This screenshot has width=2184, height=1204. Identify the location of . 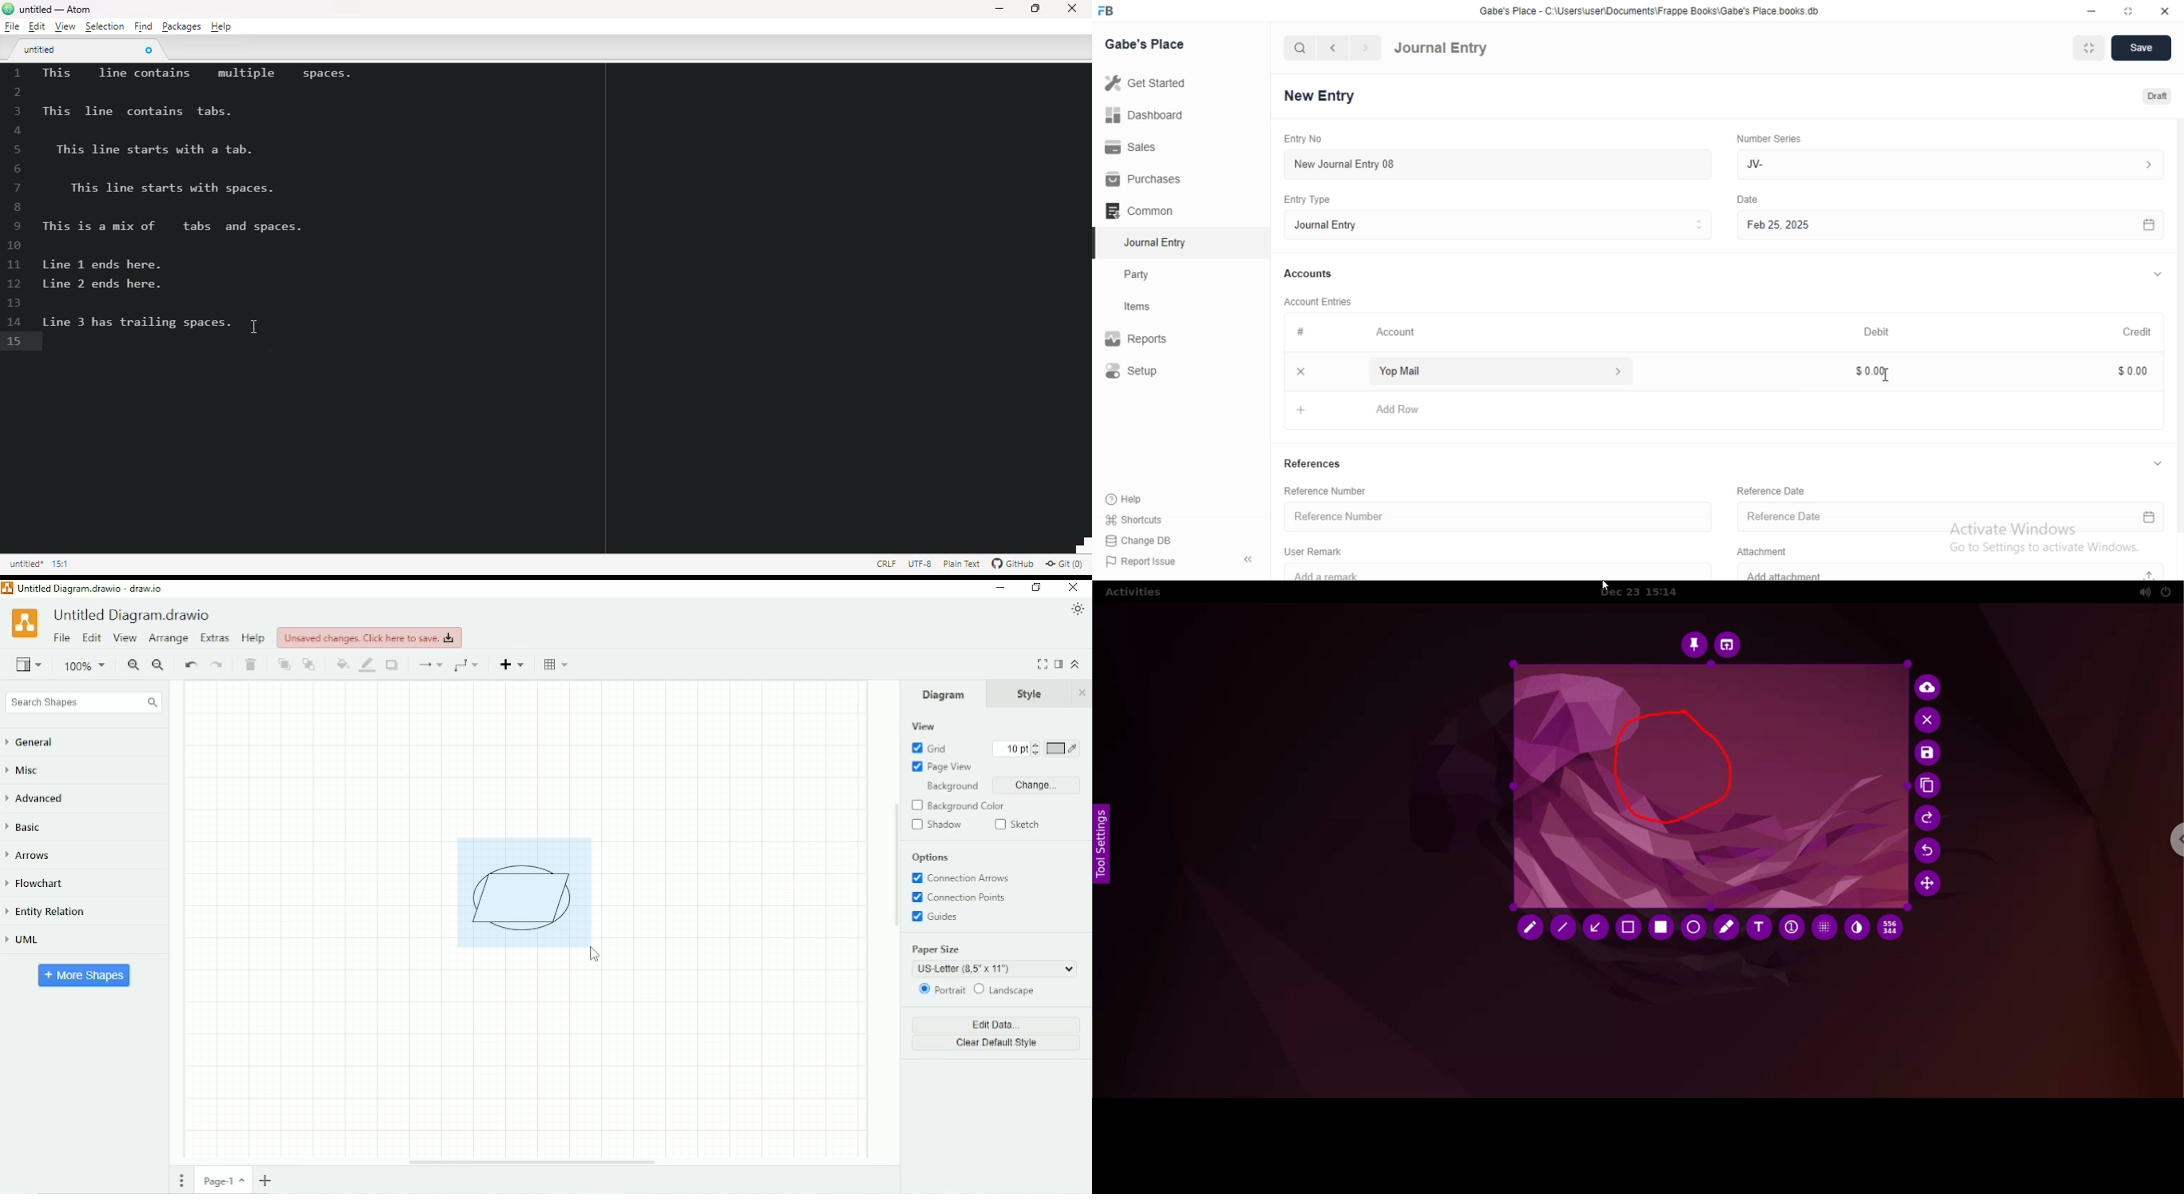
(1747, 200).